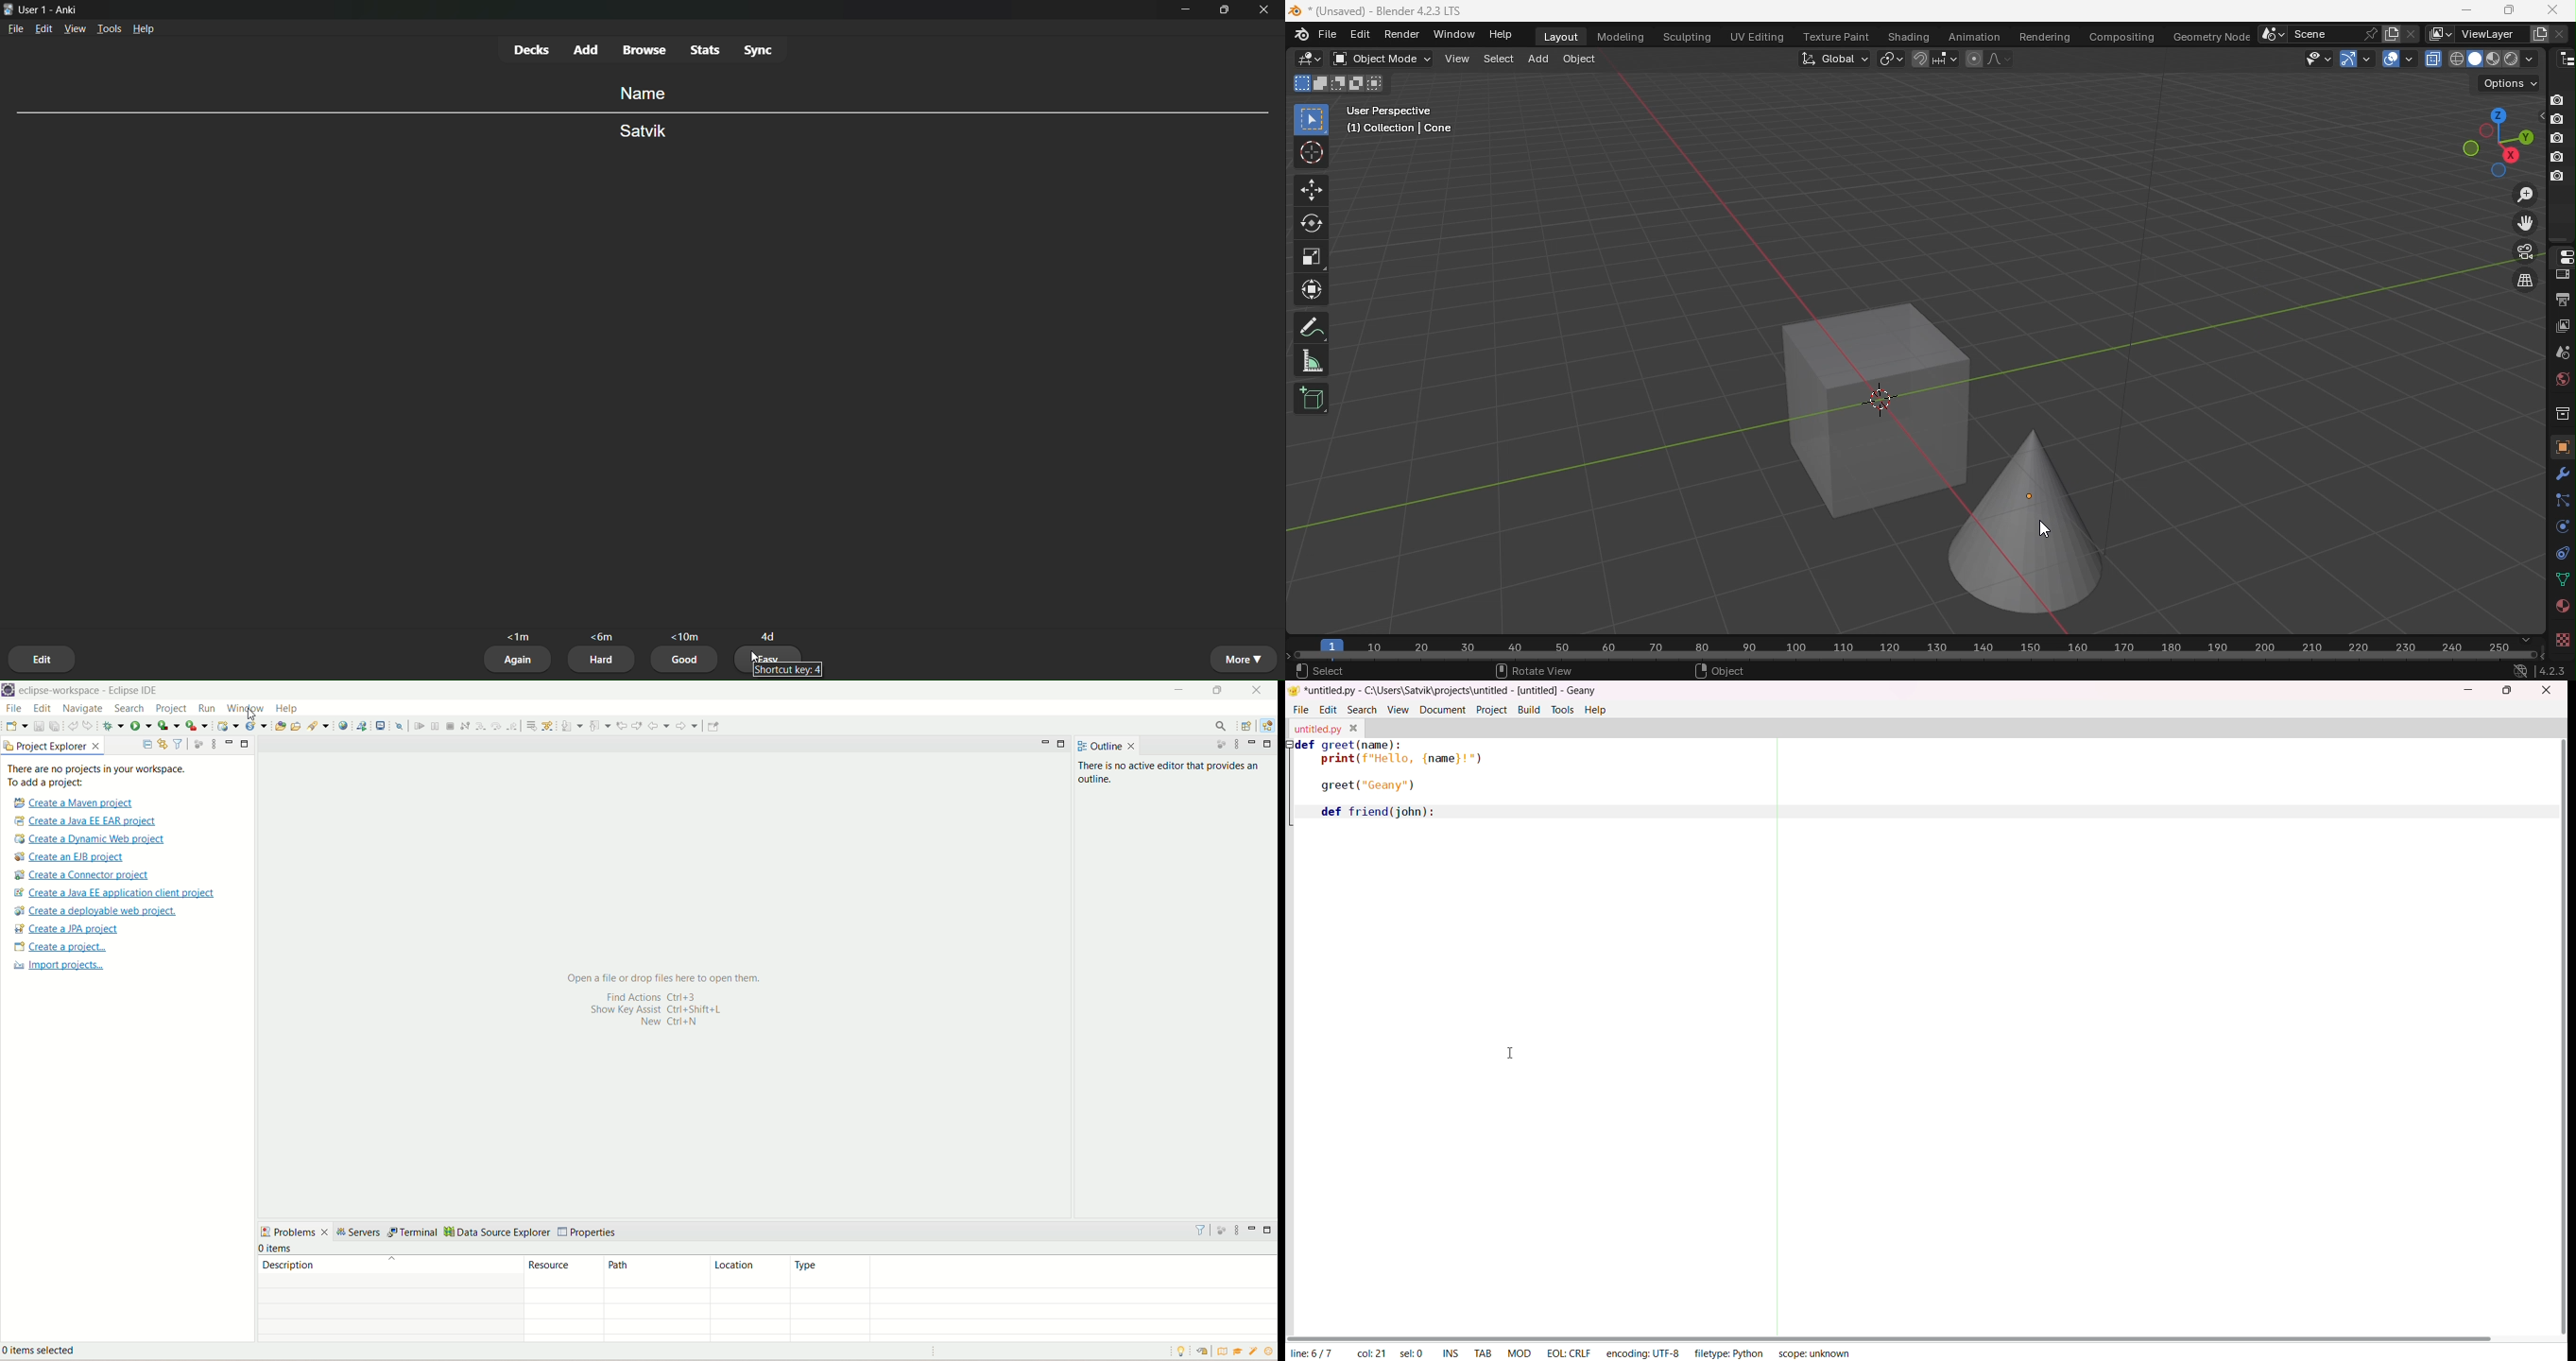  Describe the element at coordinates (685, 633) in the screenshot. I see `<10m` at that location.